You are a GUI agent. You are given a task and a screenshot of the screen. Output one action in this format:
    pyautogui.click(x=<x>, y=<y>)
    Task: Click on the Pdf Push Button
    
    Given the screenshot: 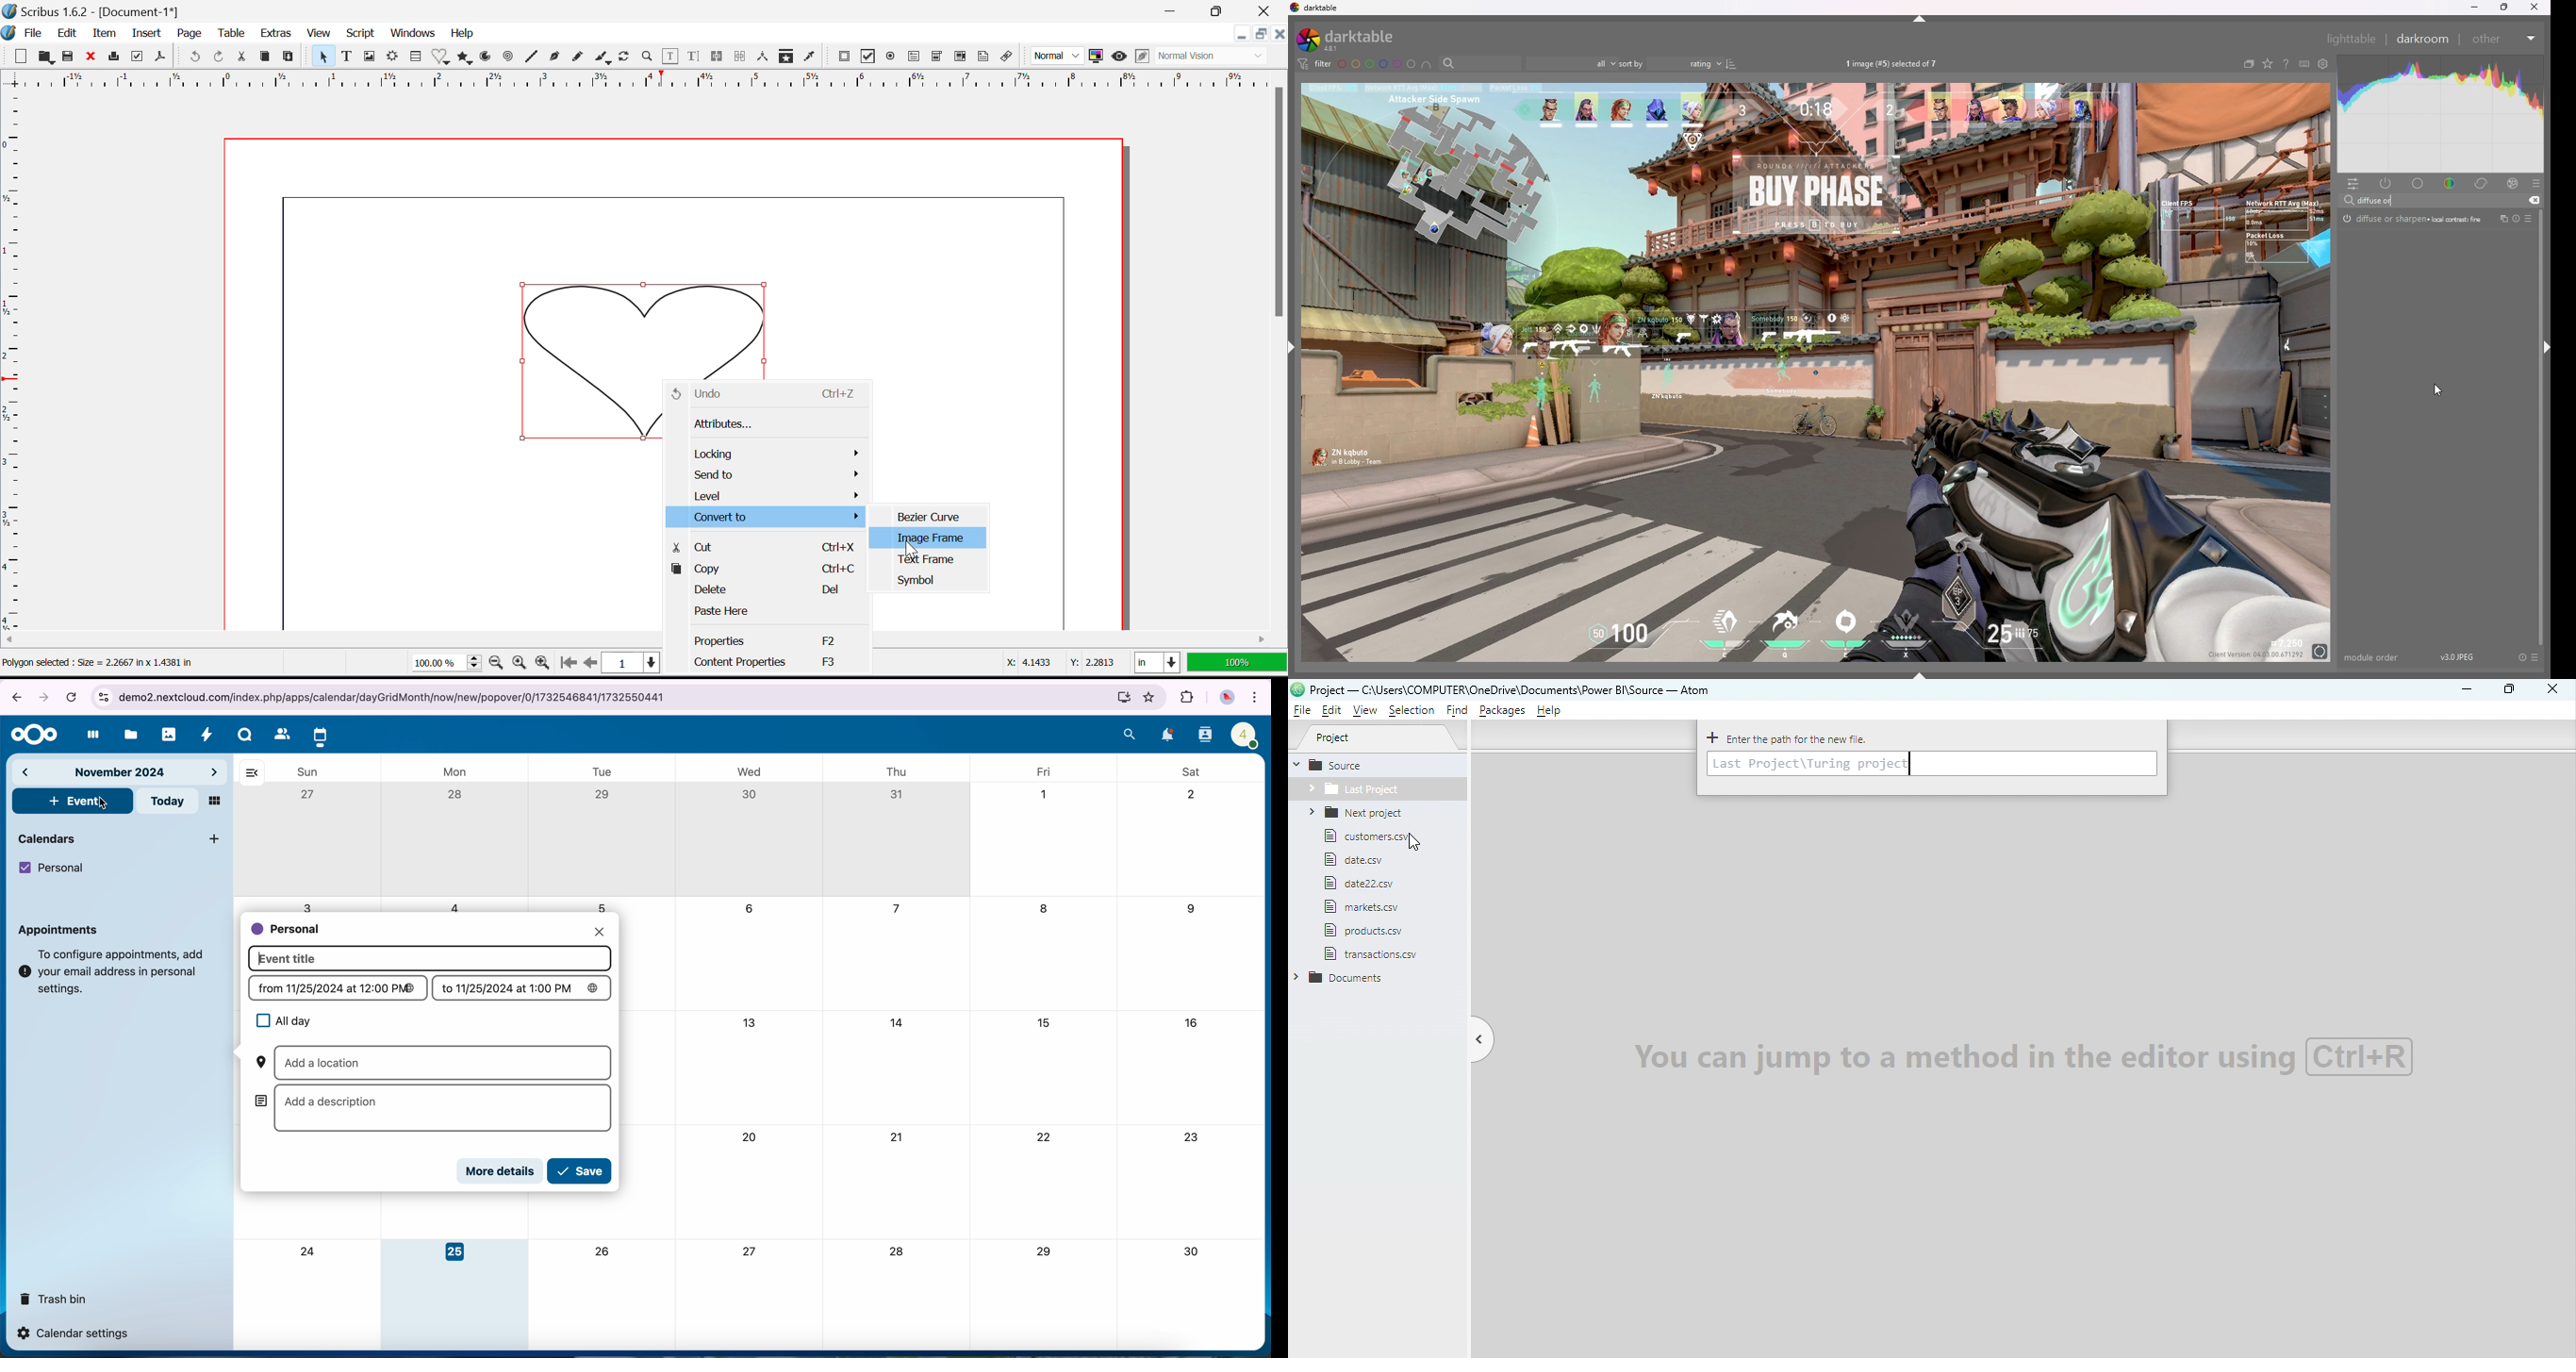 What is the action you would take?
    pyautogui.click(x=845, y=56)
    